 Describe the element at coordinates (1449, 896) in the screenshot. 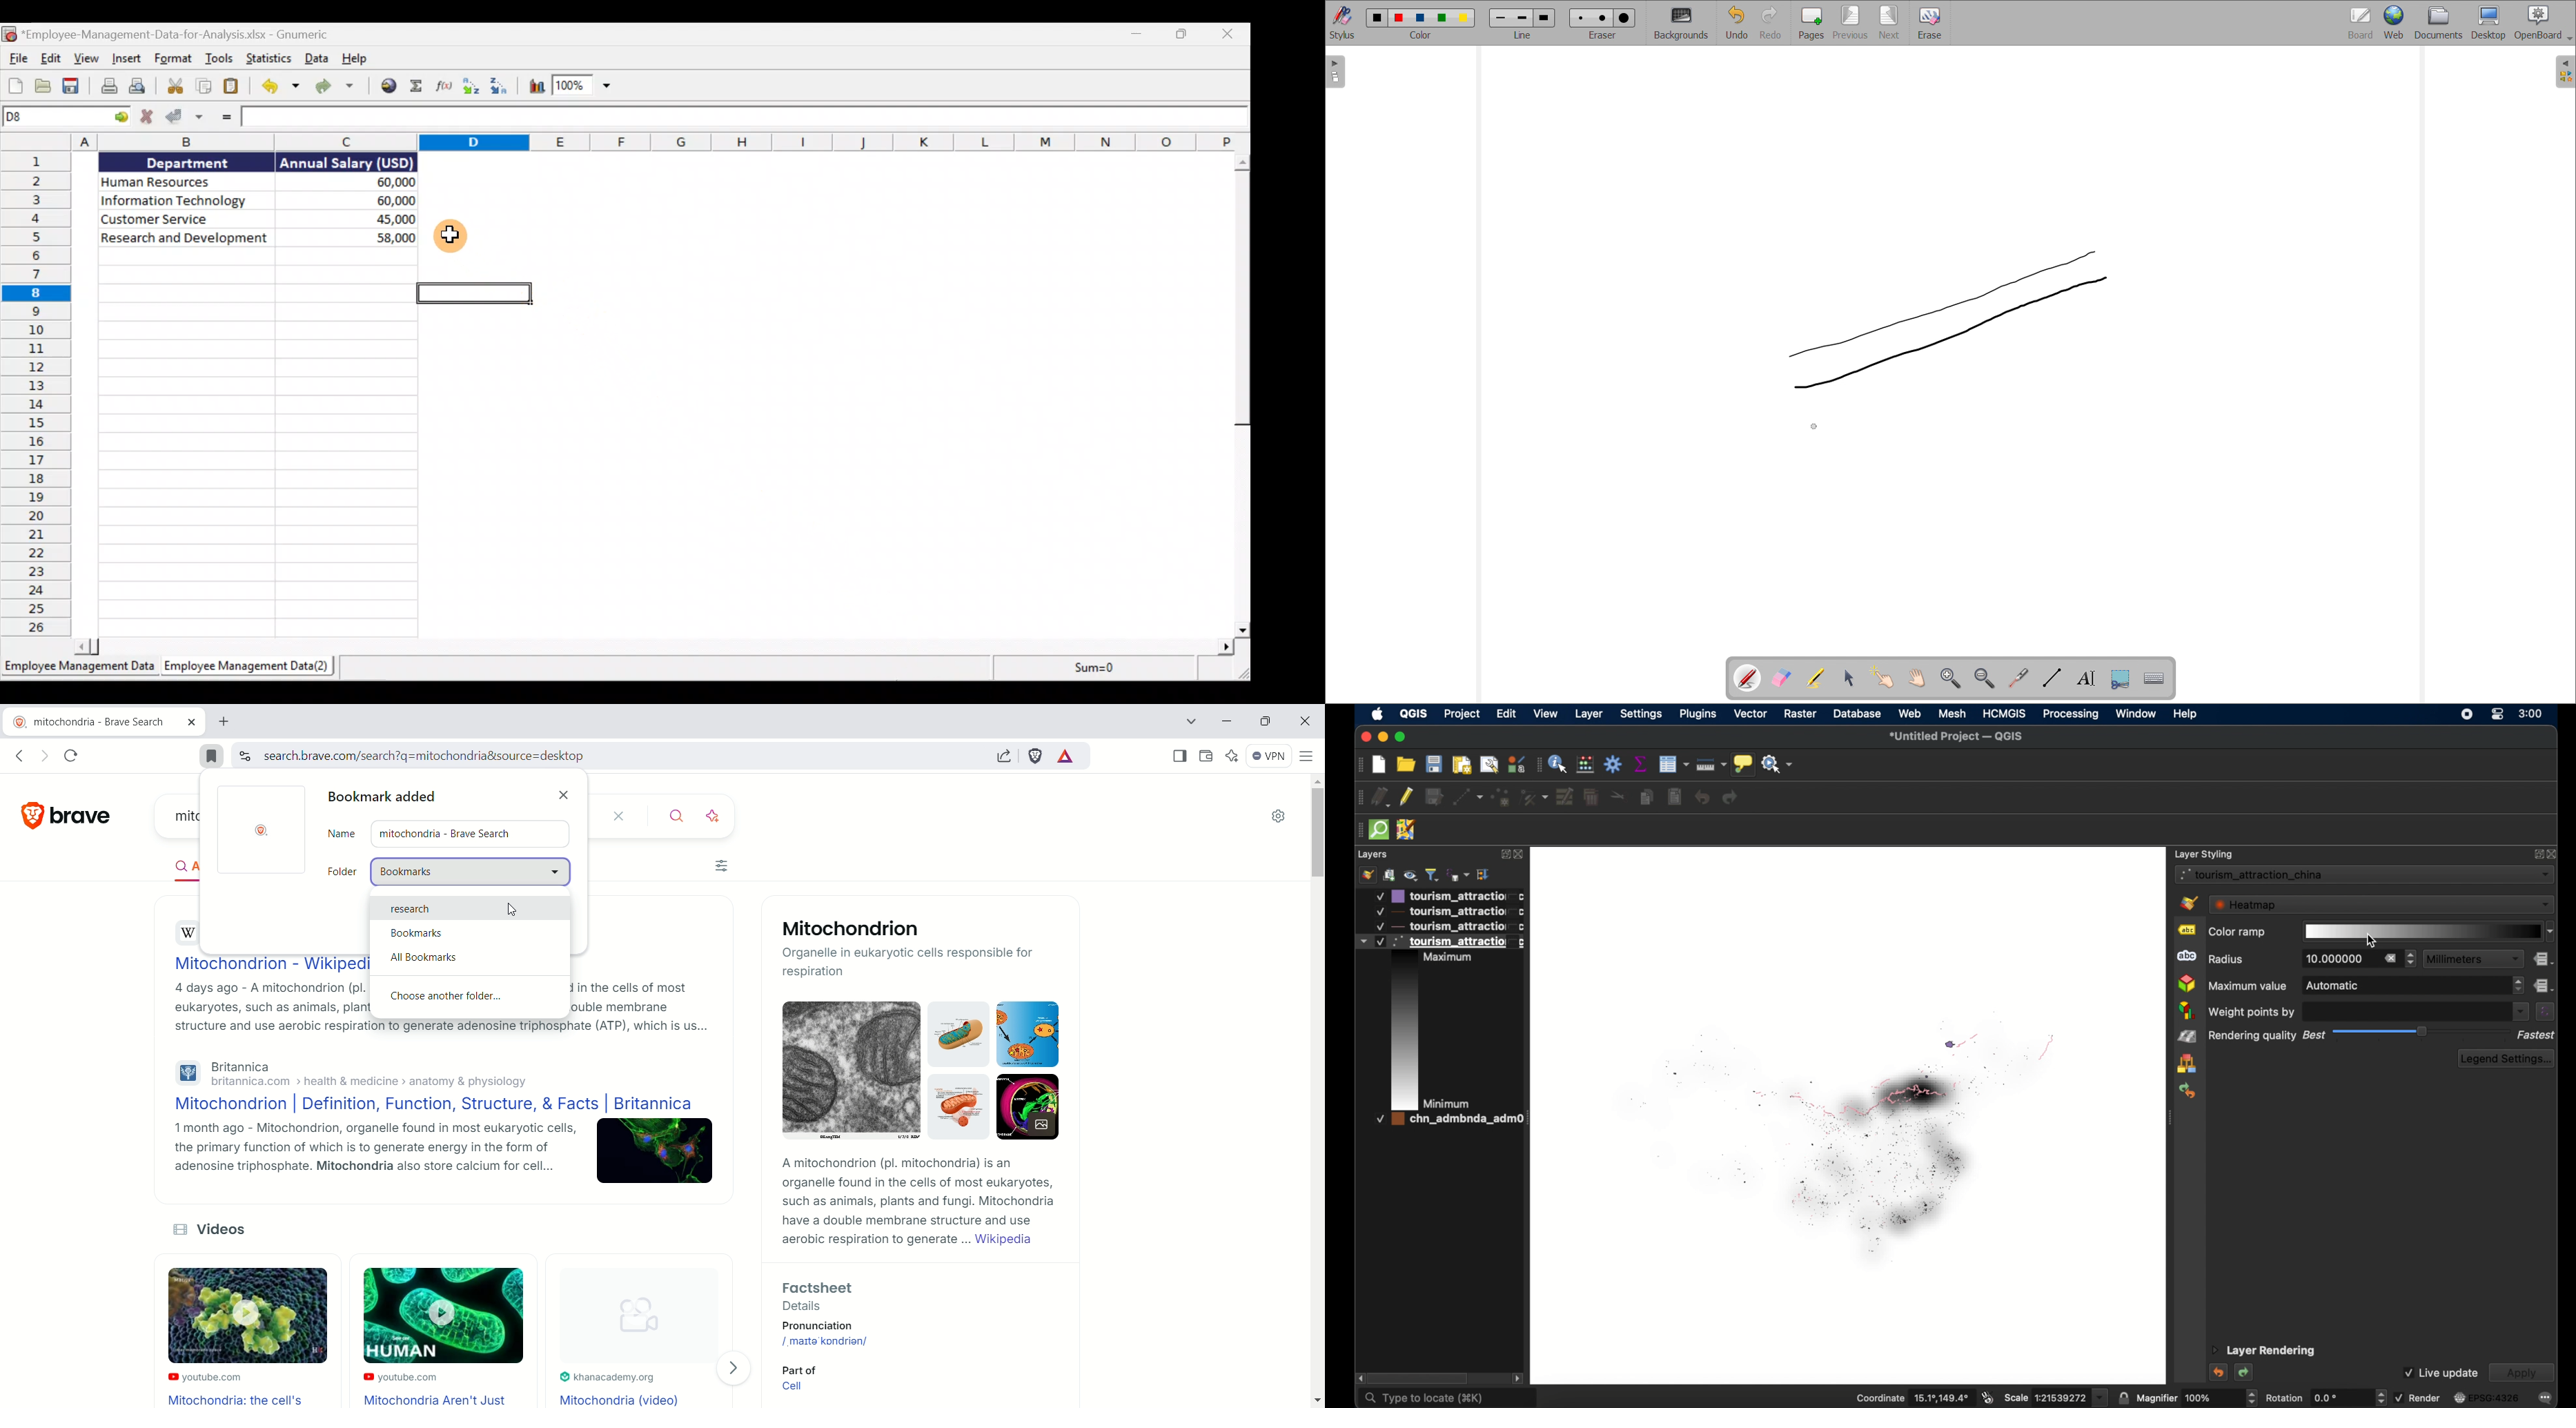

I see `layer 1` at that location.